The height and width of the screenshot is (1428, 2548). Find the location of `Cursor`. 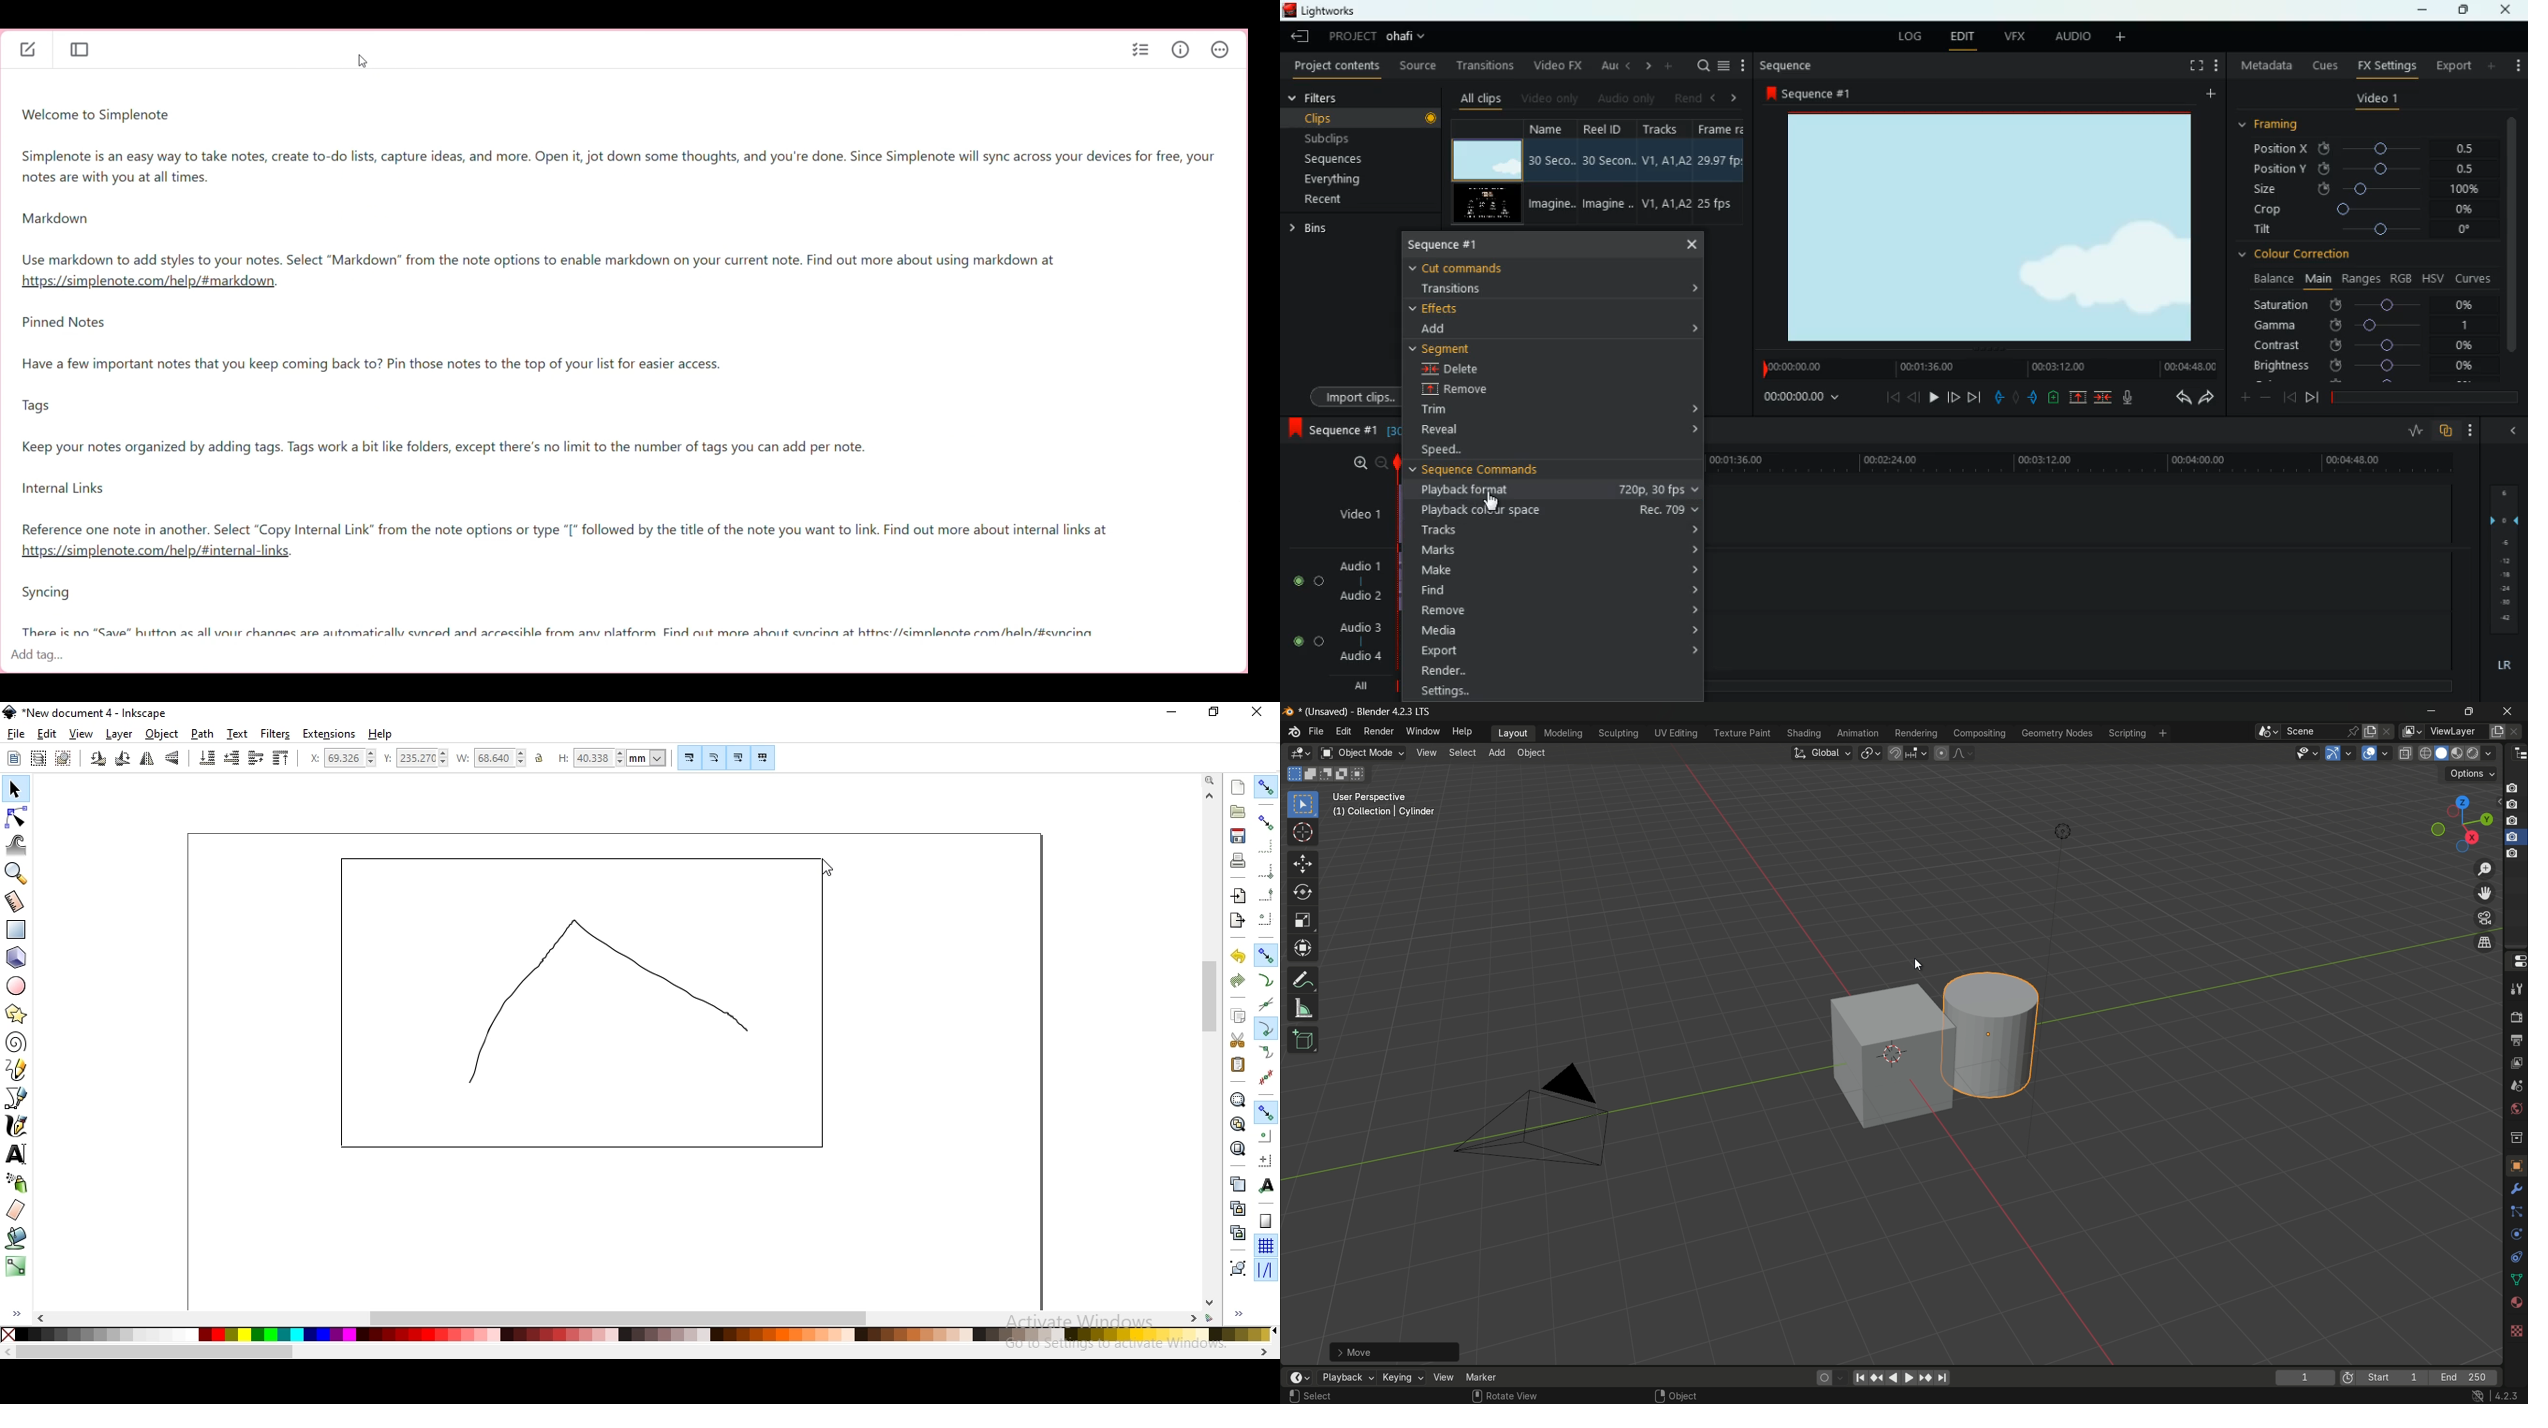

Cursor is located at coordinates (1491, 501).